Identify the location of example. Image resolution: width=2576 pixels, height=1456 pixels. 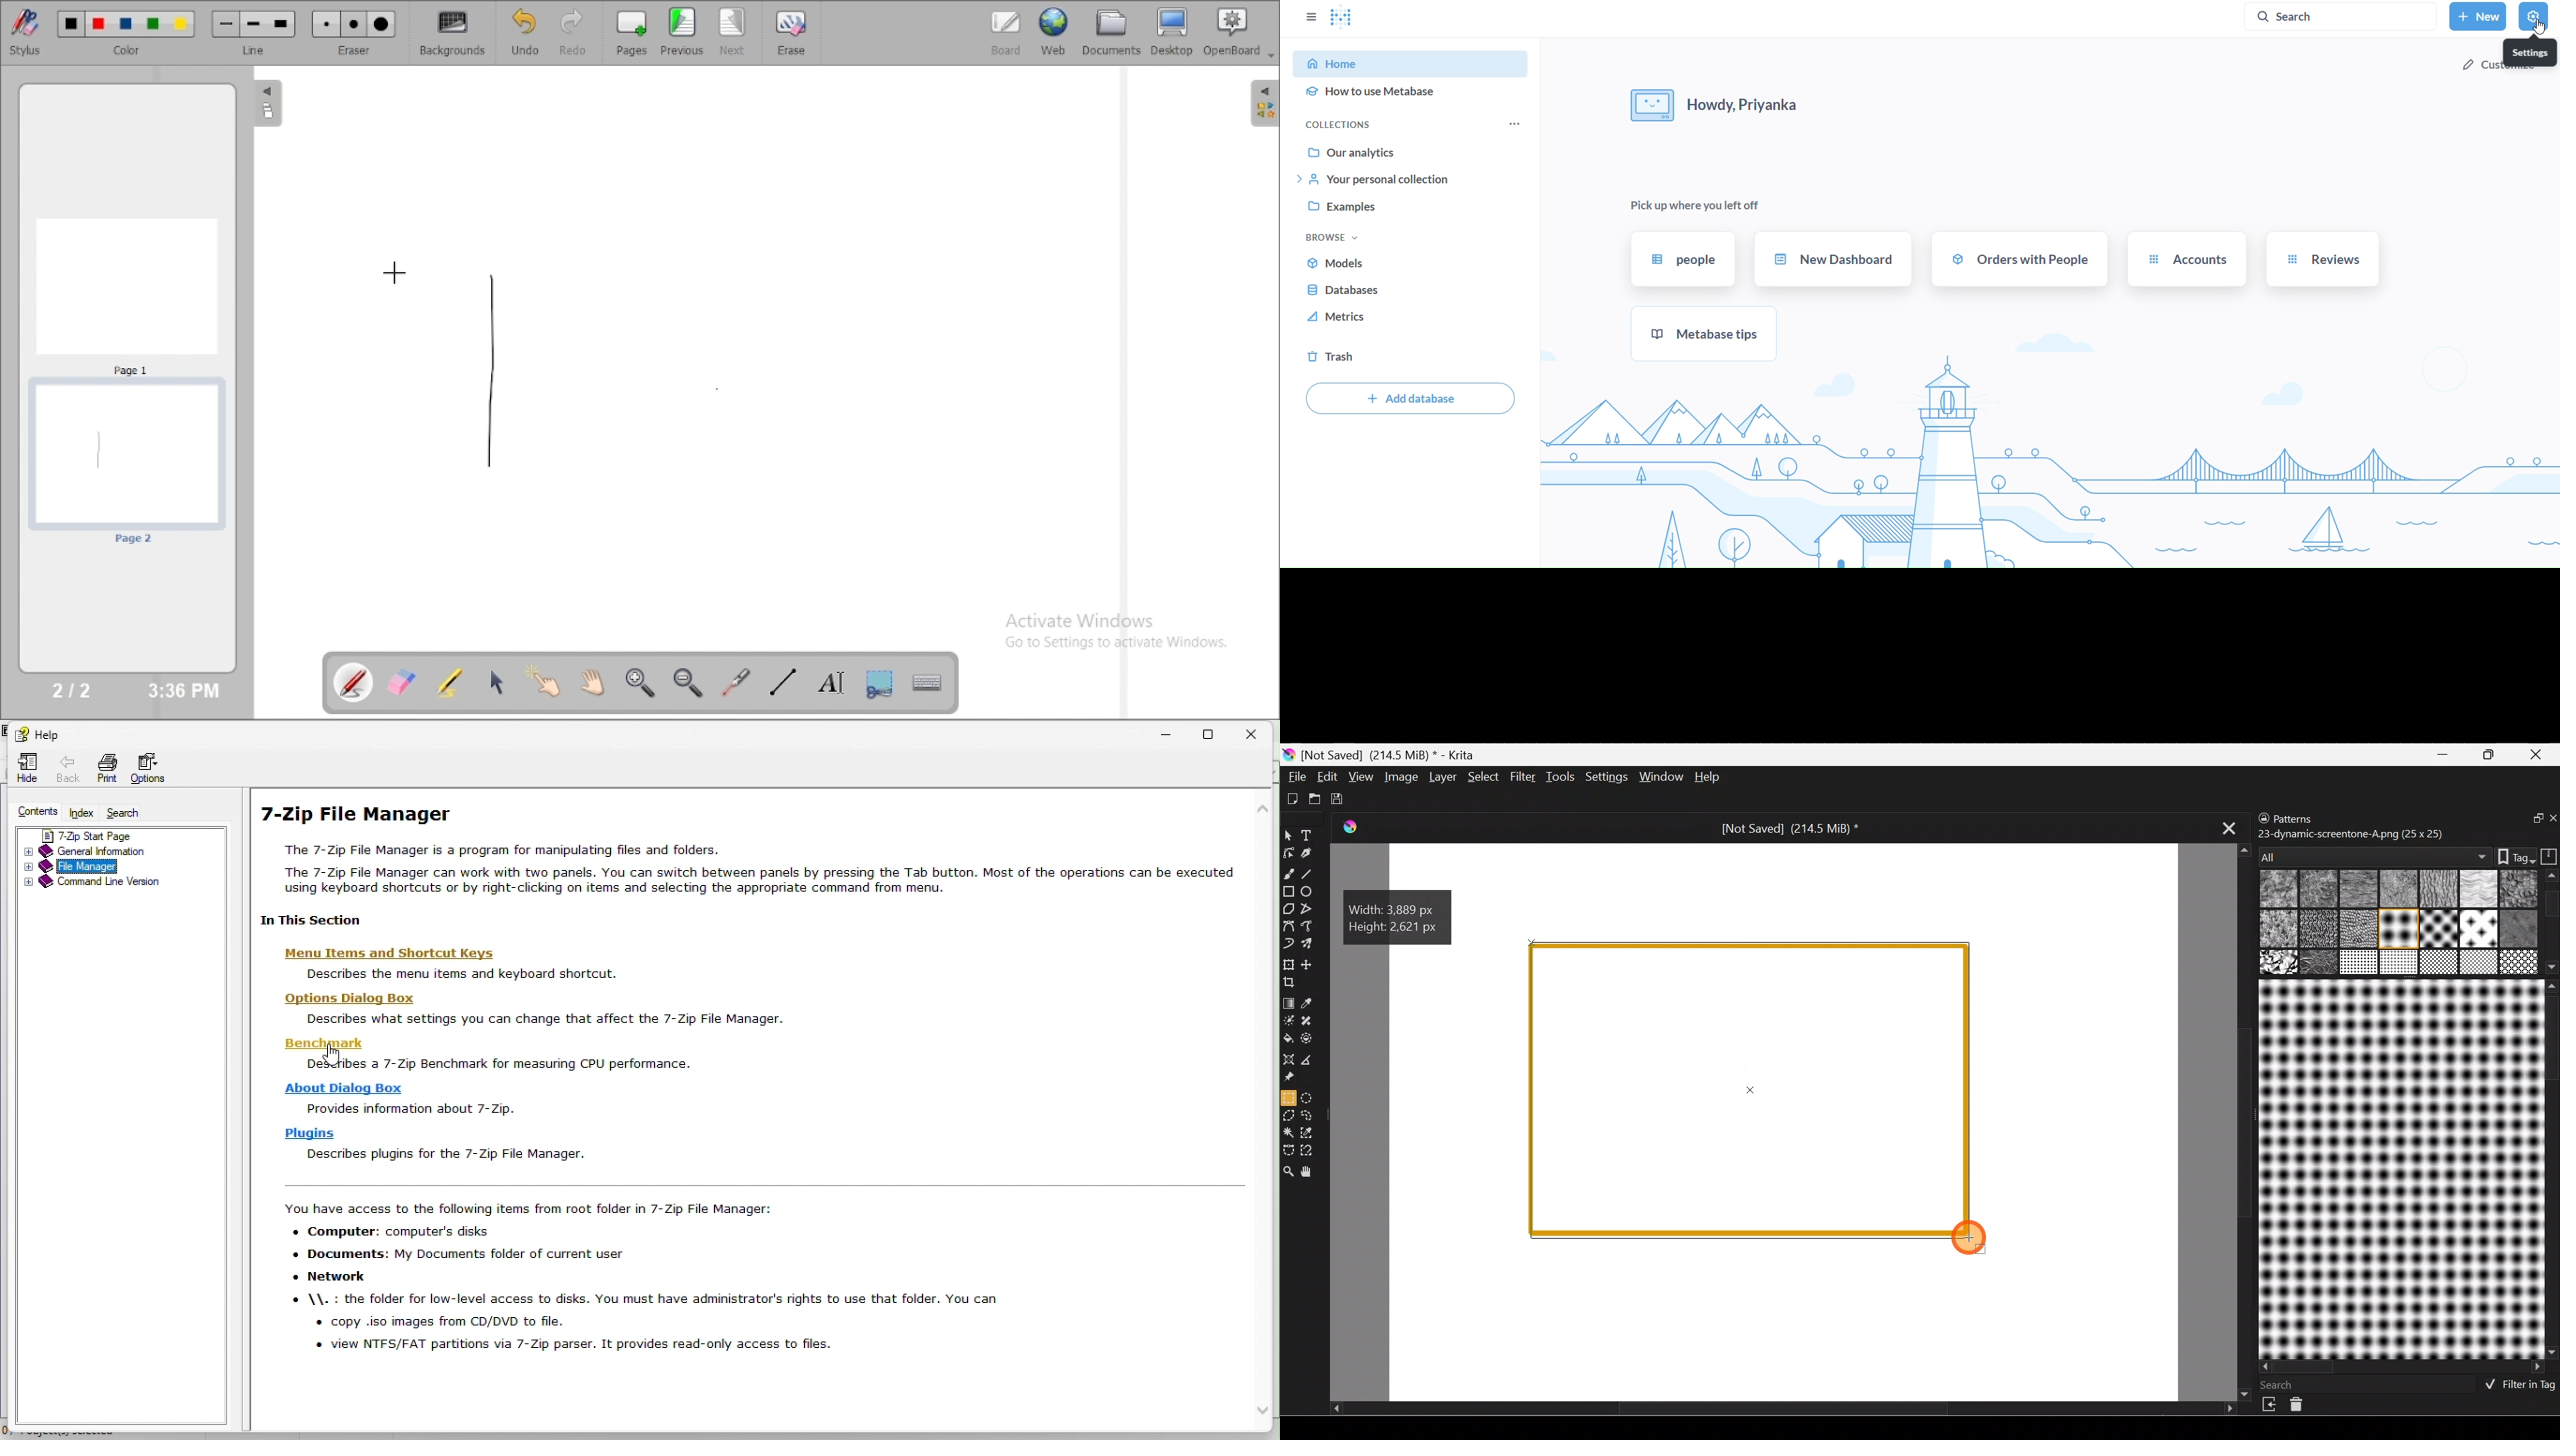
(1415, 208).